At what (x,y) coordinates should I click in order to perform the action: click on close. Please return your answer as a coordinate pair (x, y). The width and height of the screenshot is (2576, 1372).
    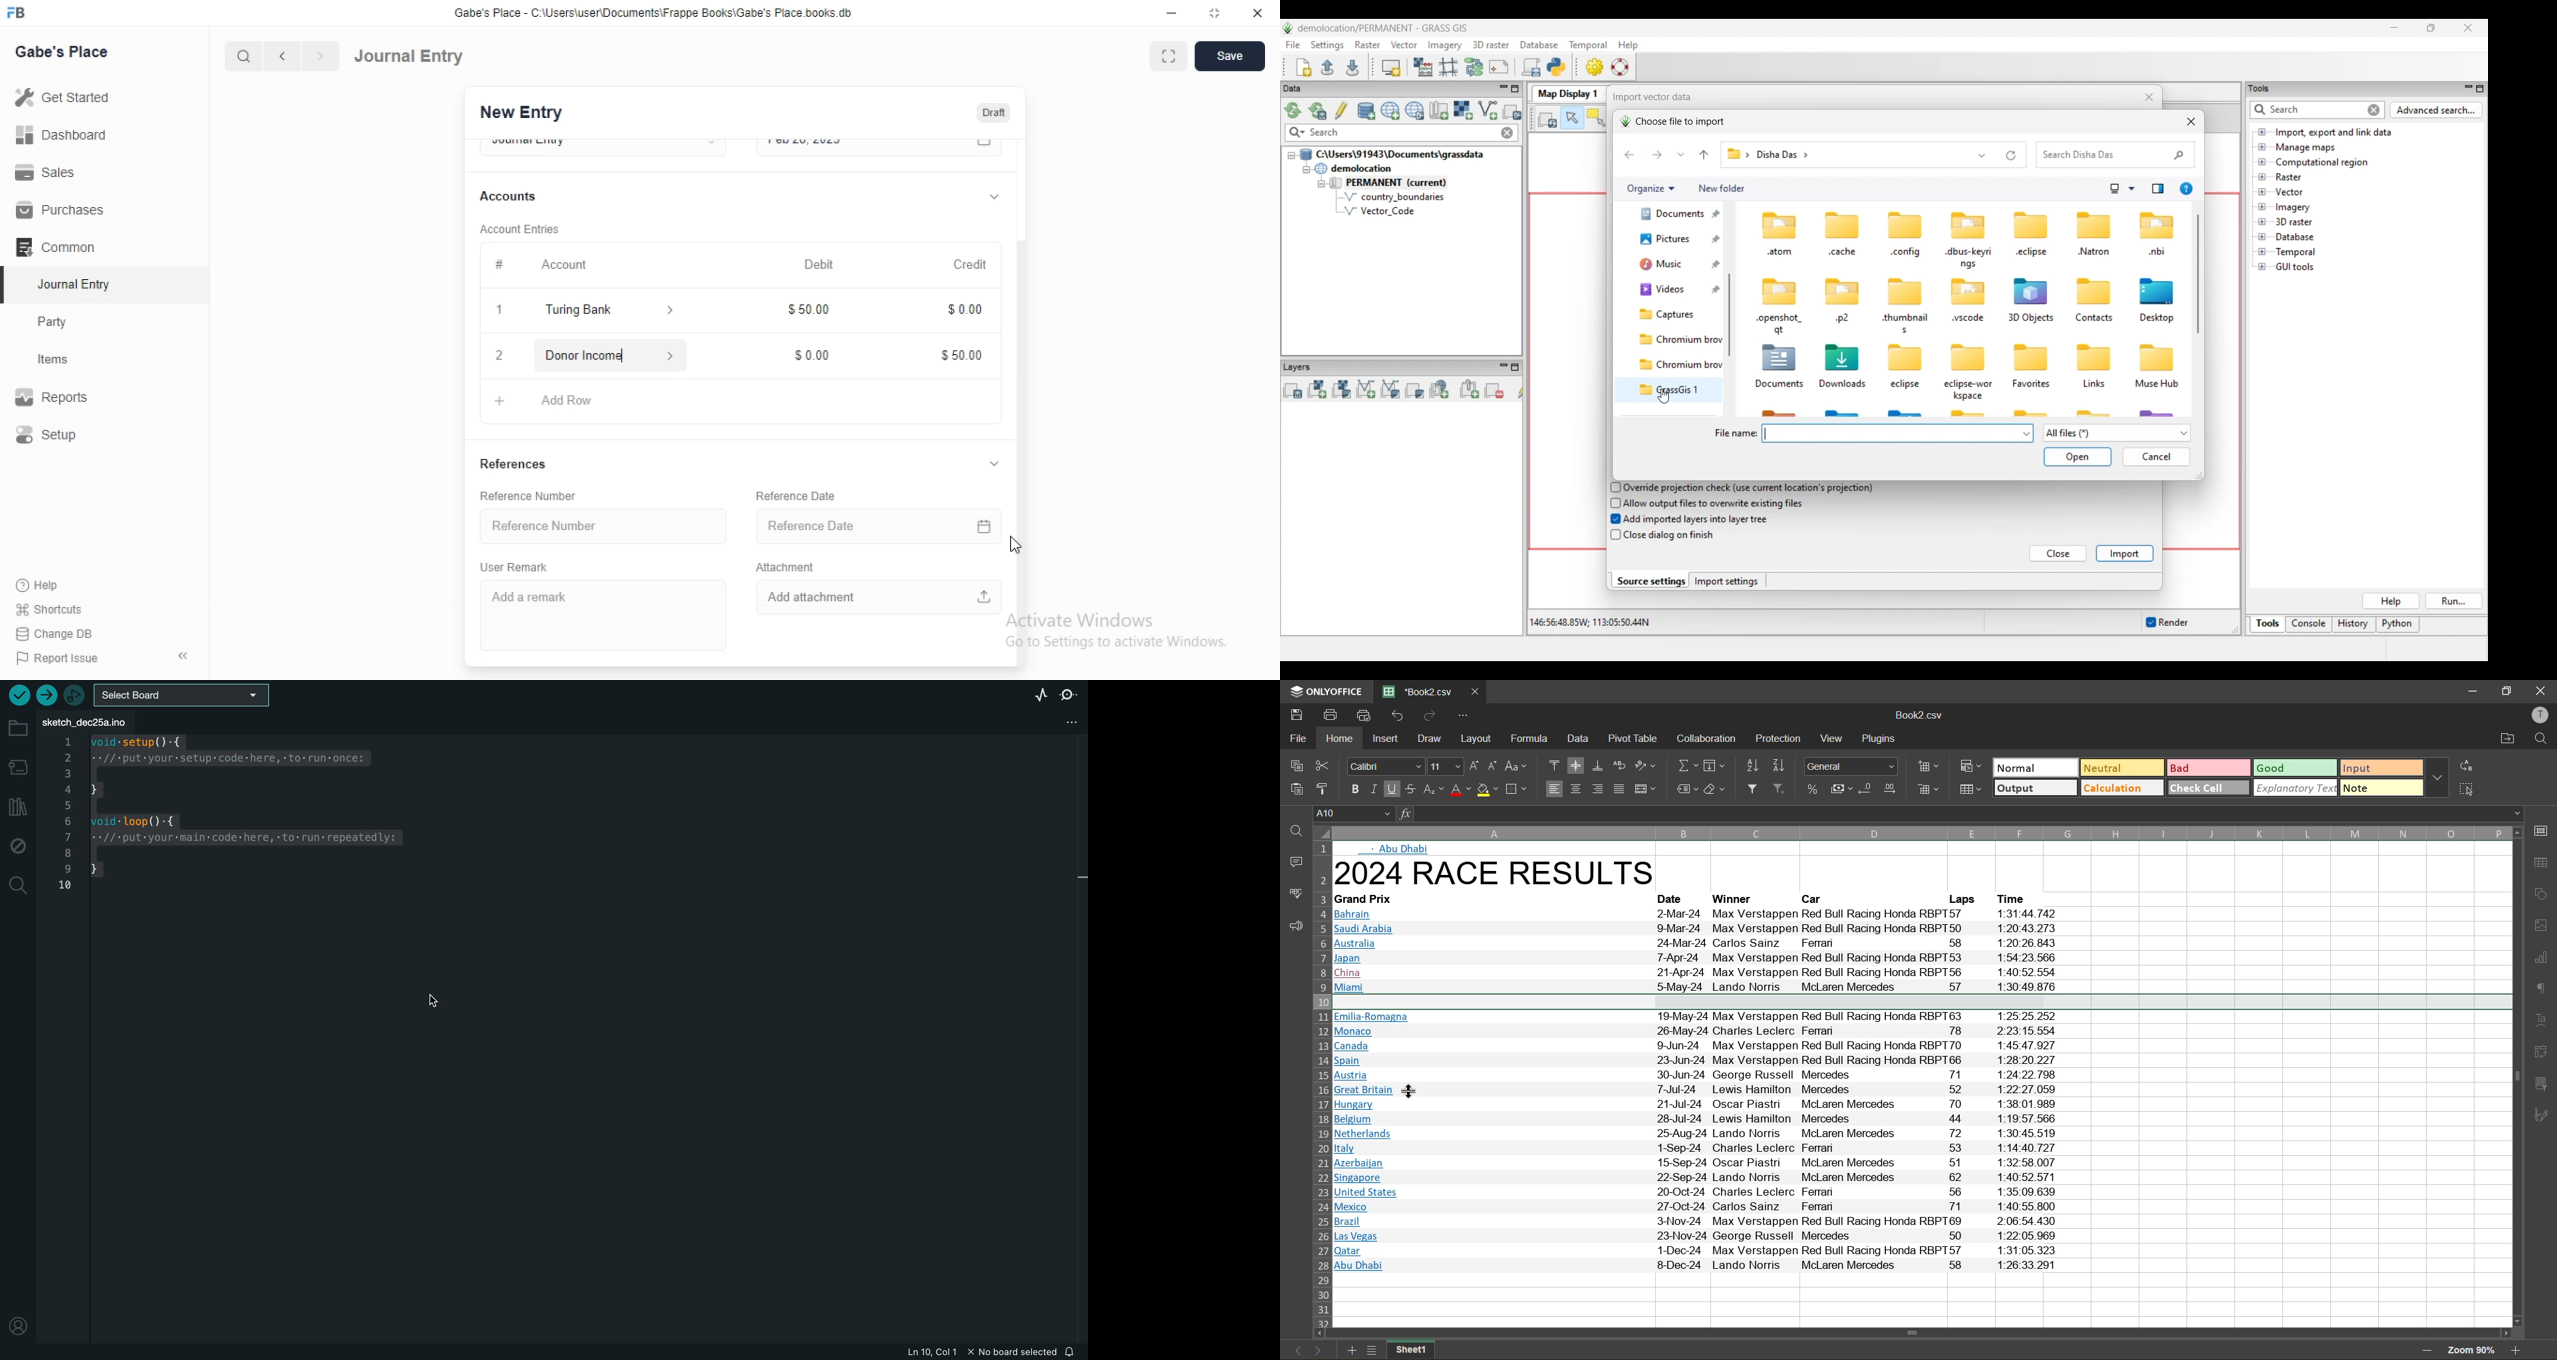
    Looking at the image, I should click on (1258, 14).